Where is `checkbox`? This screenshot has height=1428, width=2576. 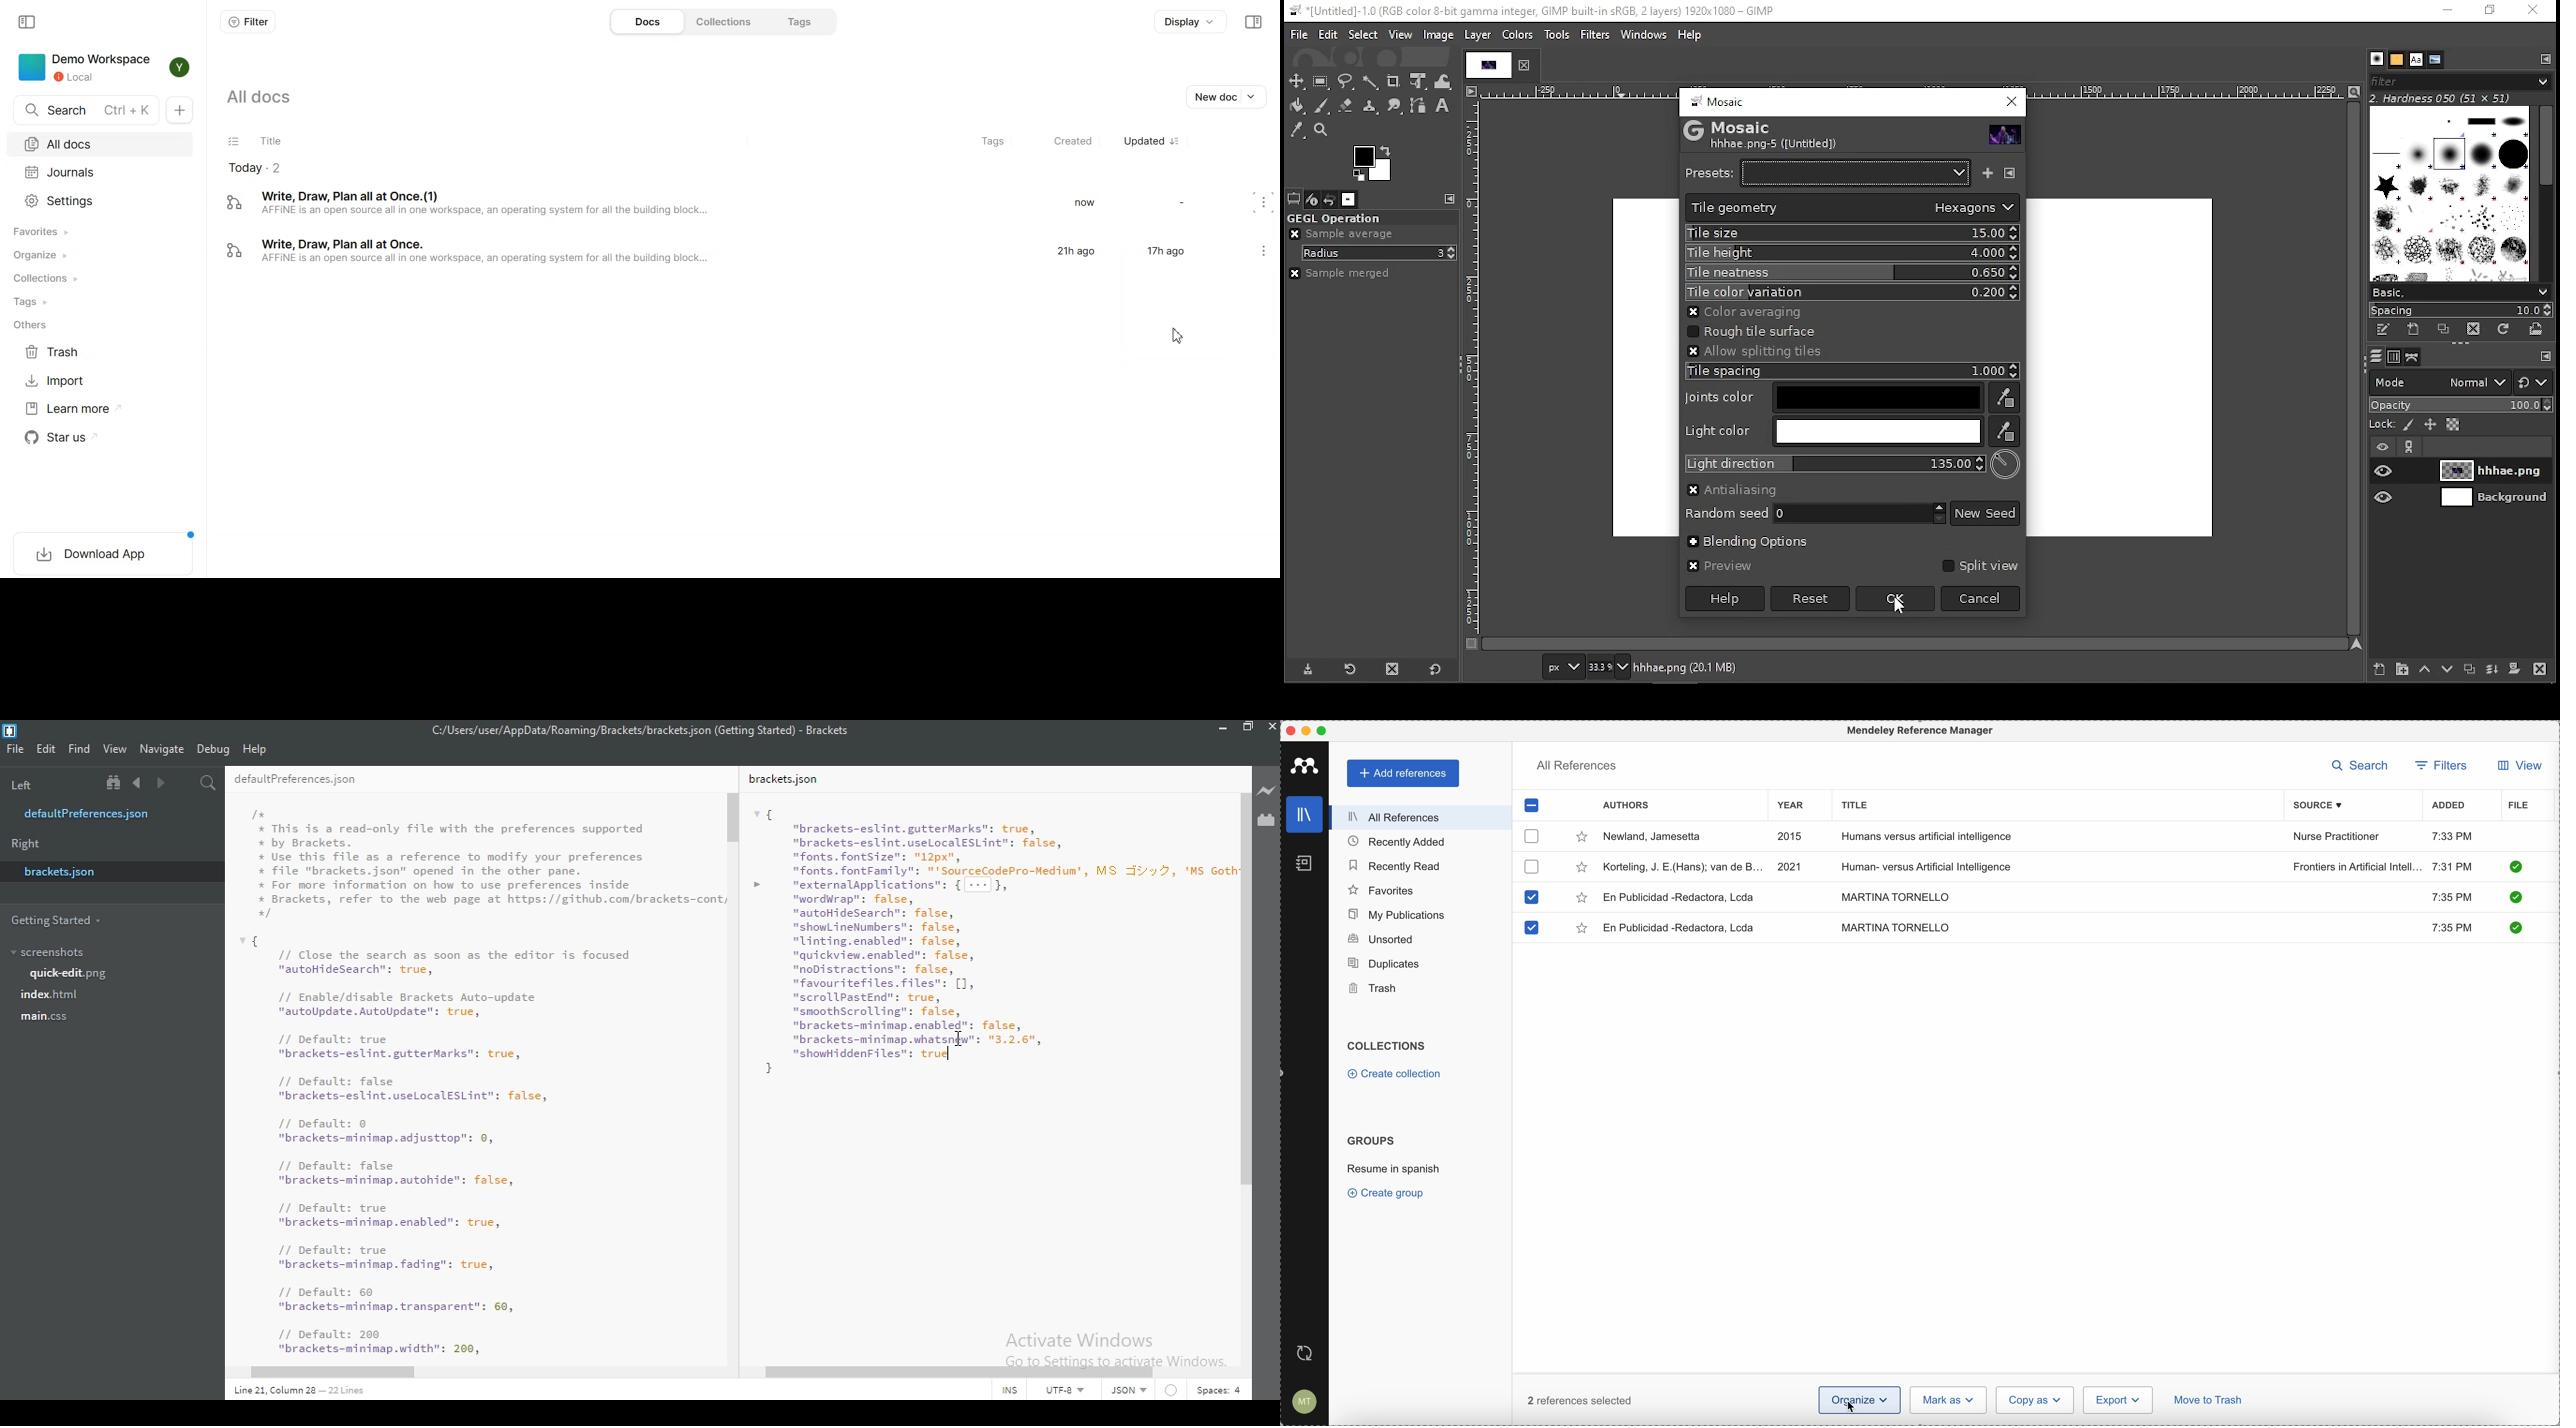 checkbox is located at coordinates (1530, 866).